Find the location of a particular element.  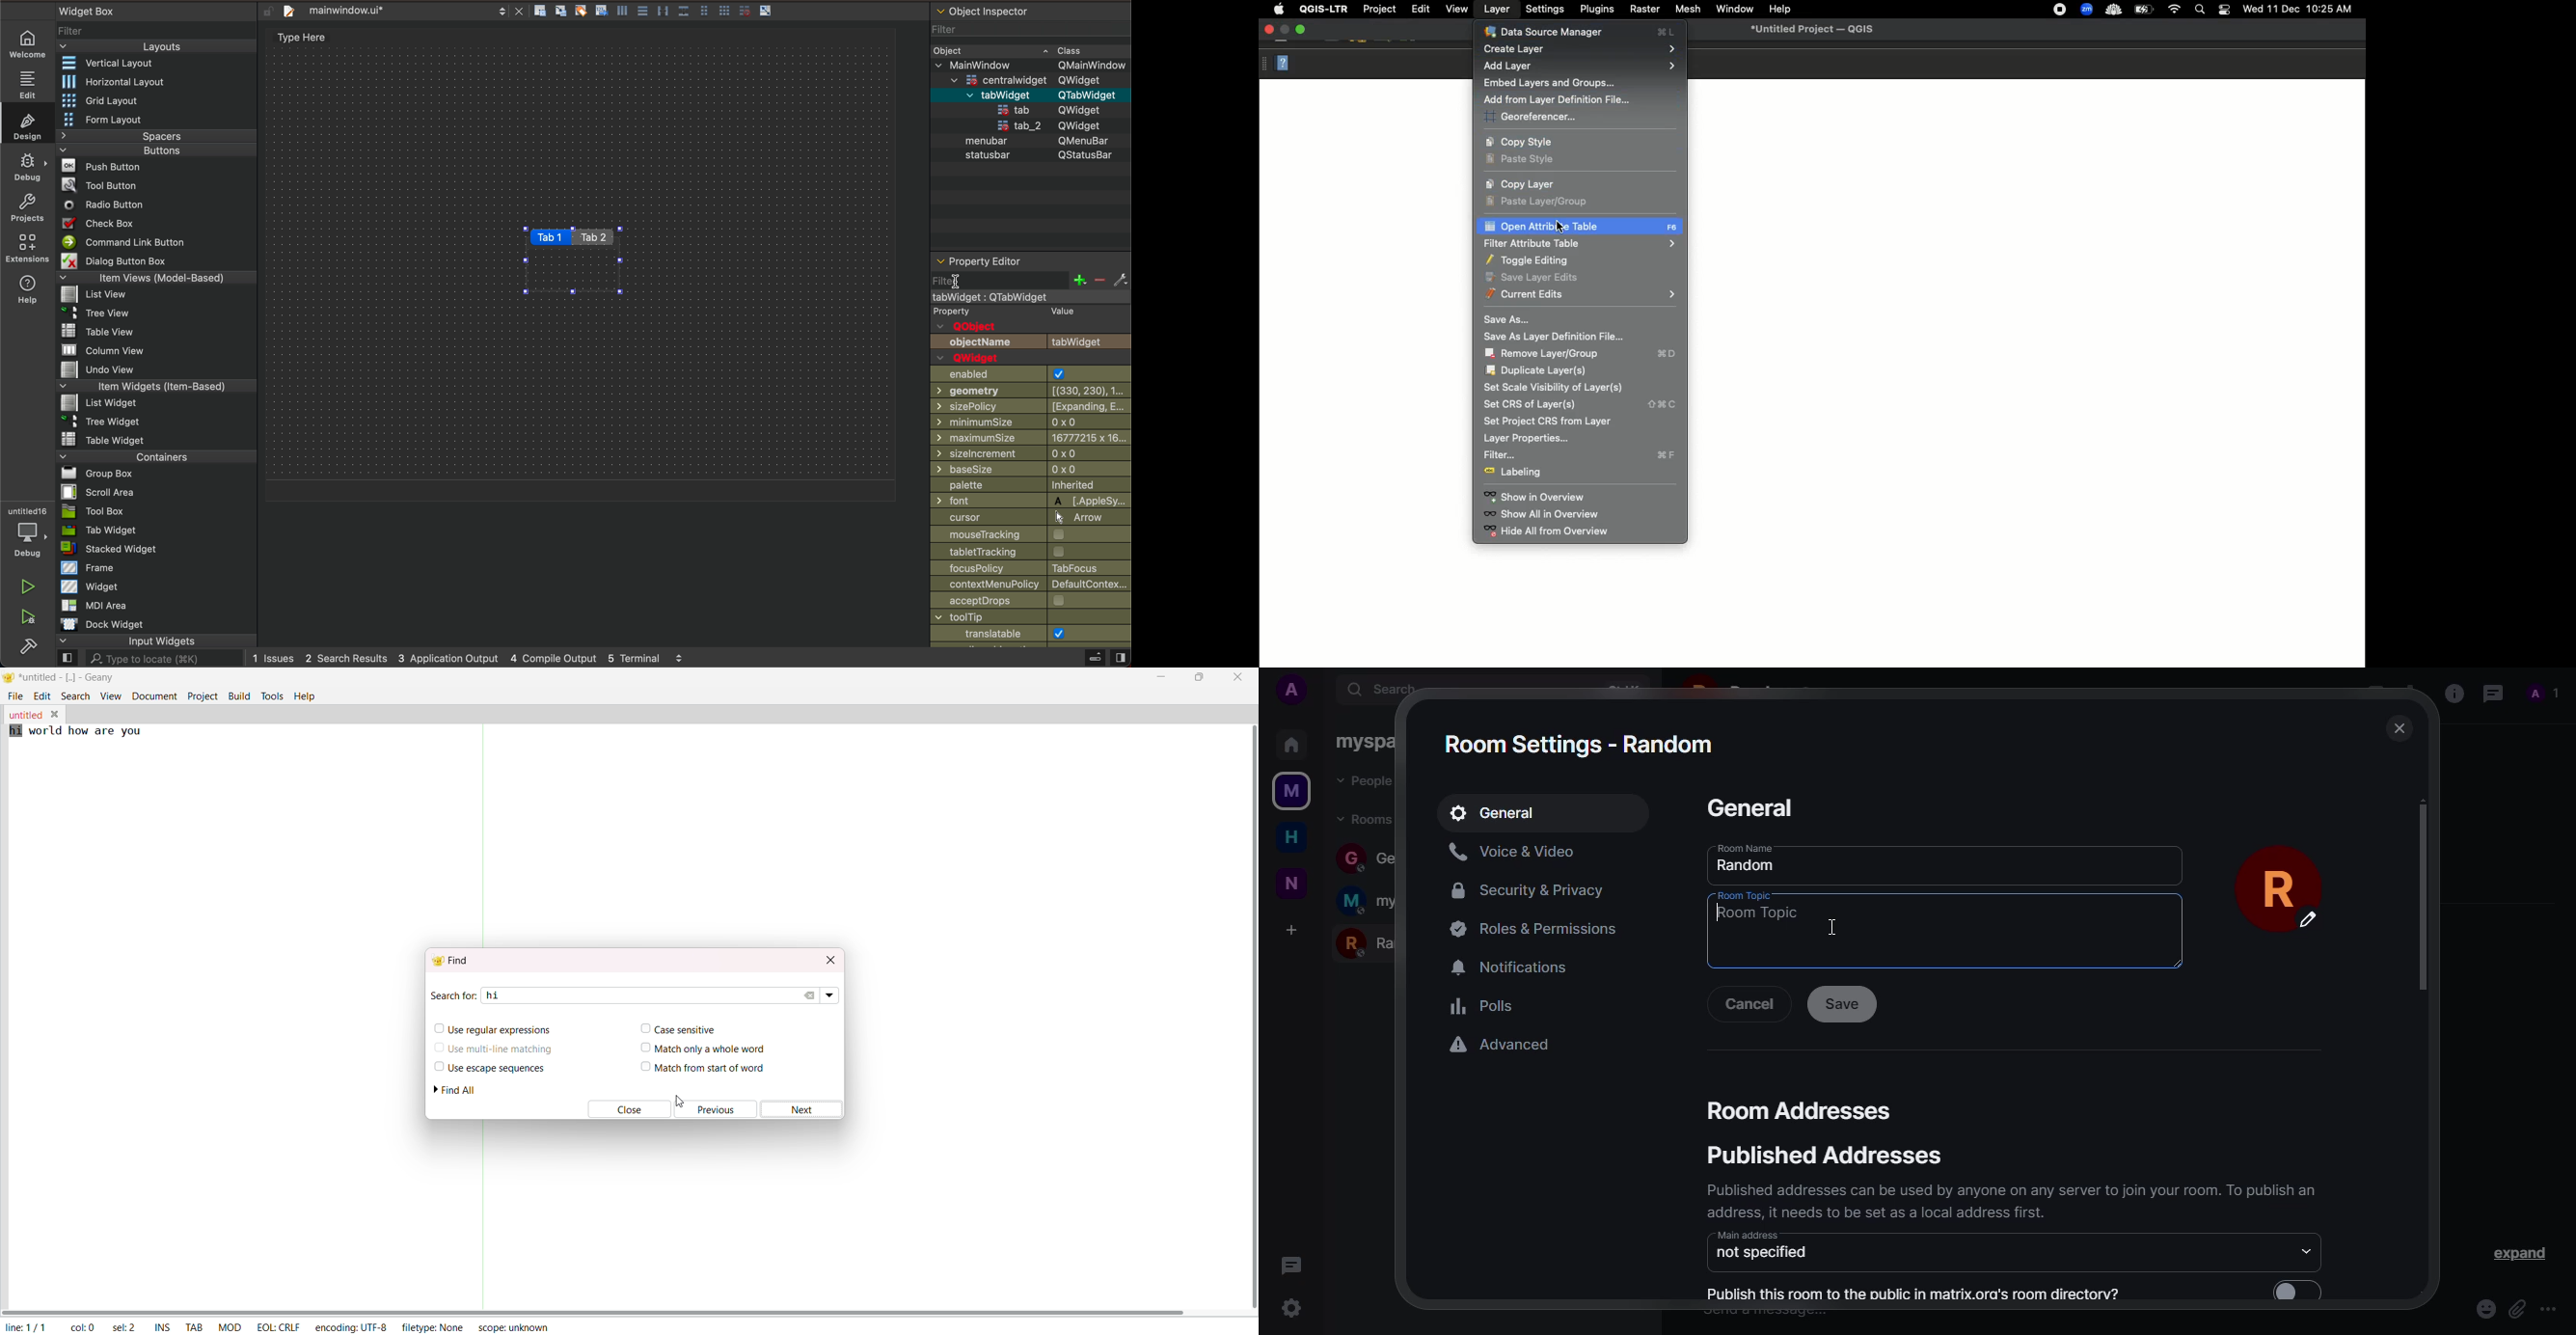

line: 1/1 is located at coordinates (26, 1327).